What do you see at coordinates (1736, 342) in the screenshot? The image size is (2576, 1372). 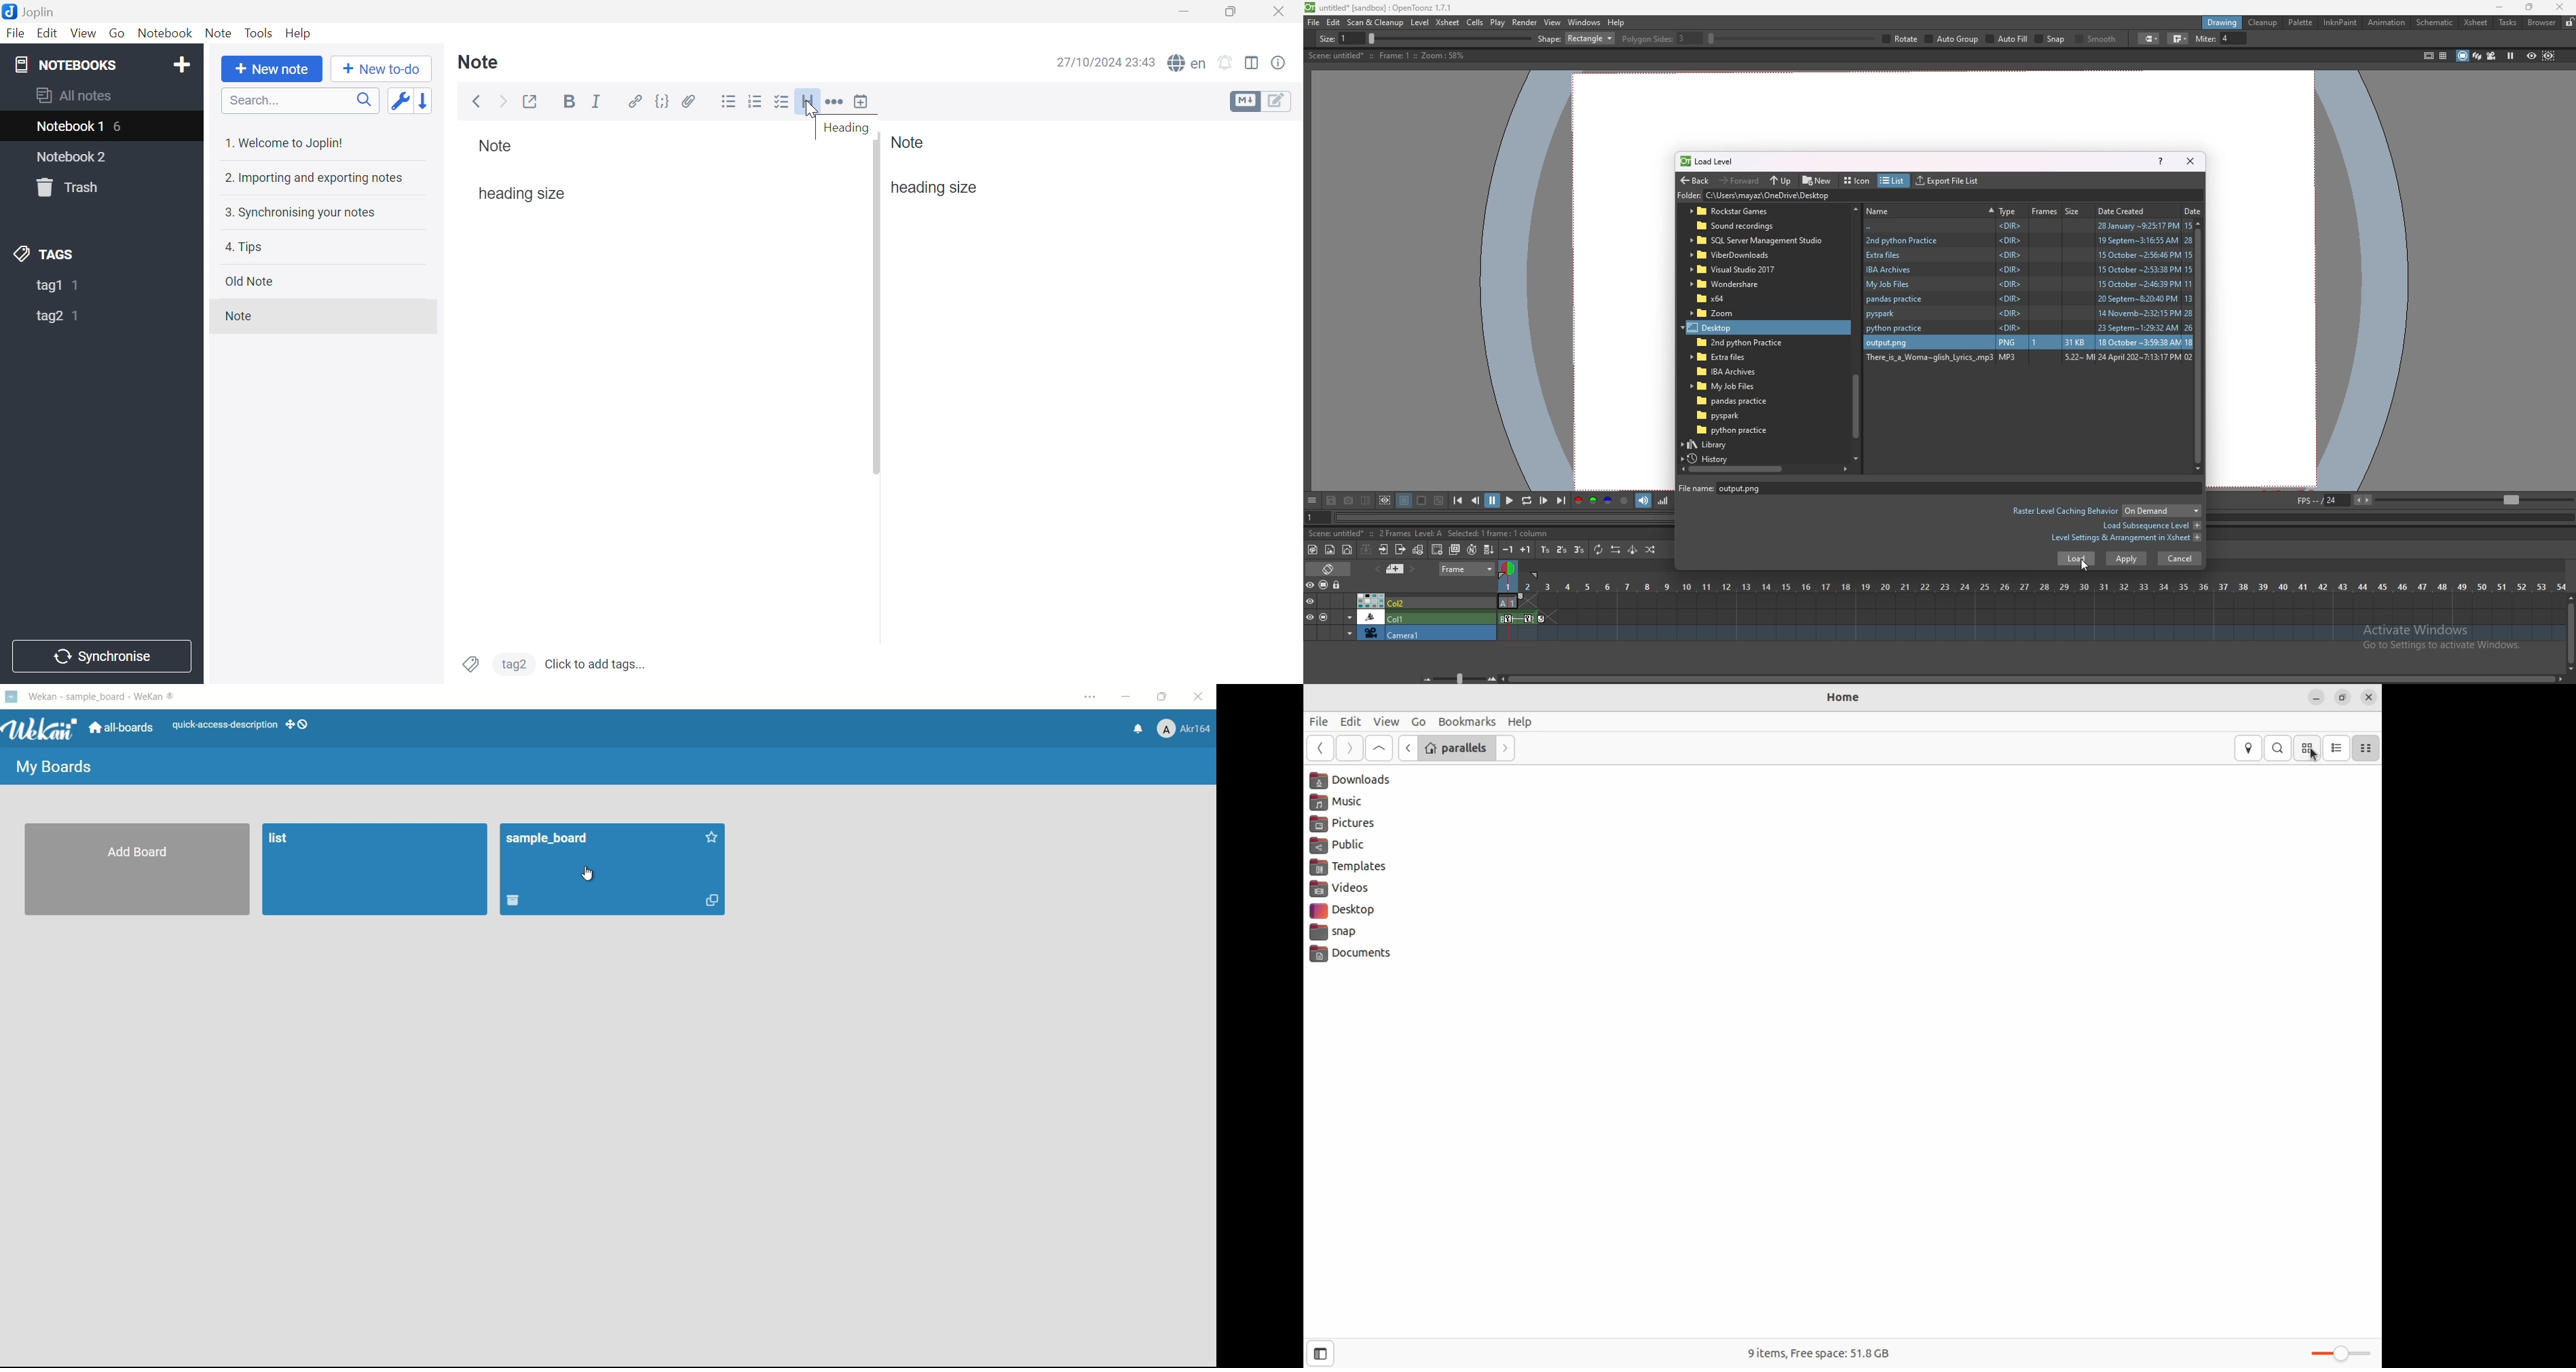 I see `folder` at bounding box center [1736, 342].